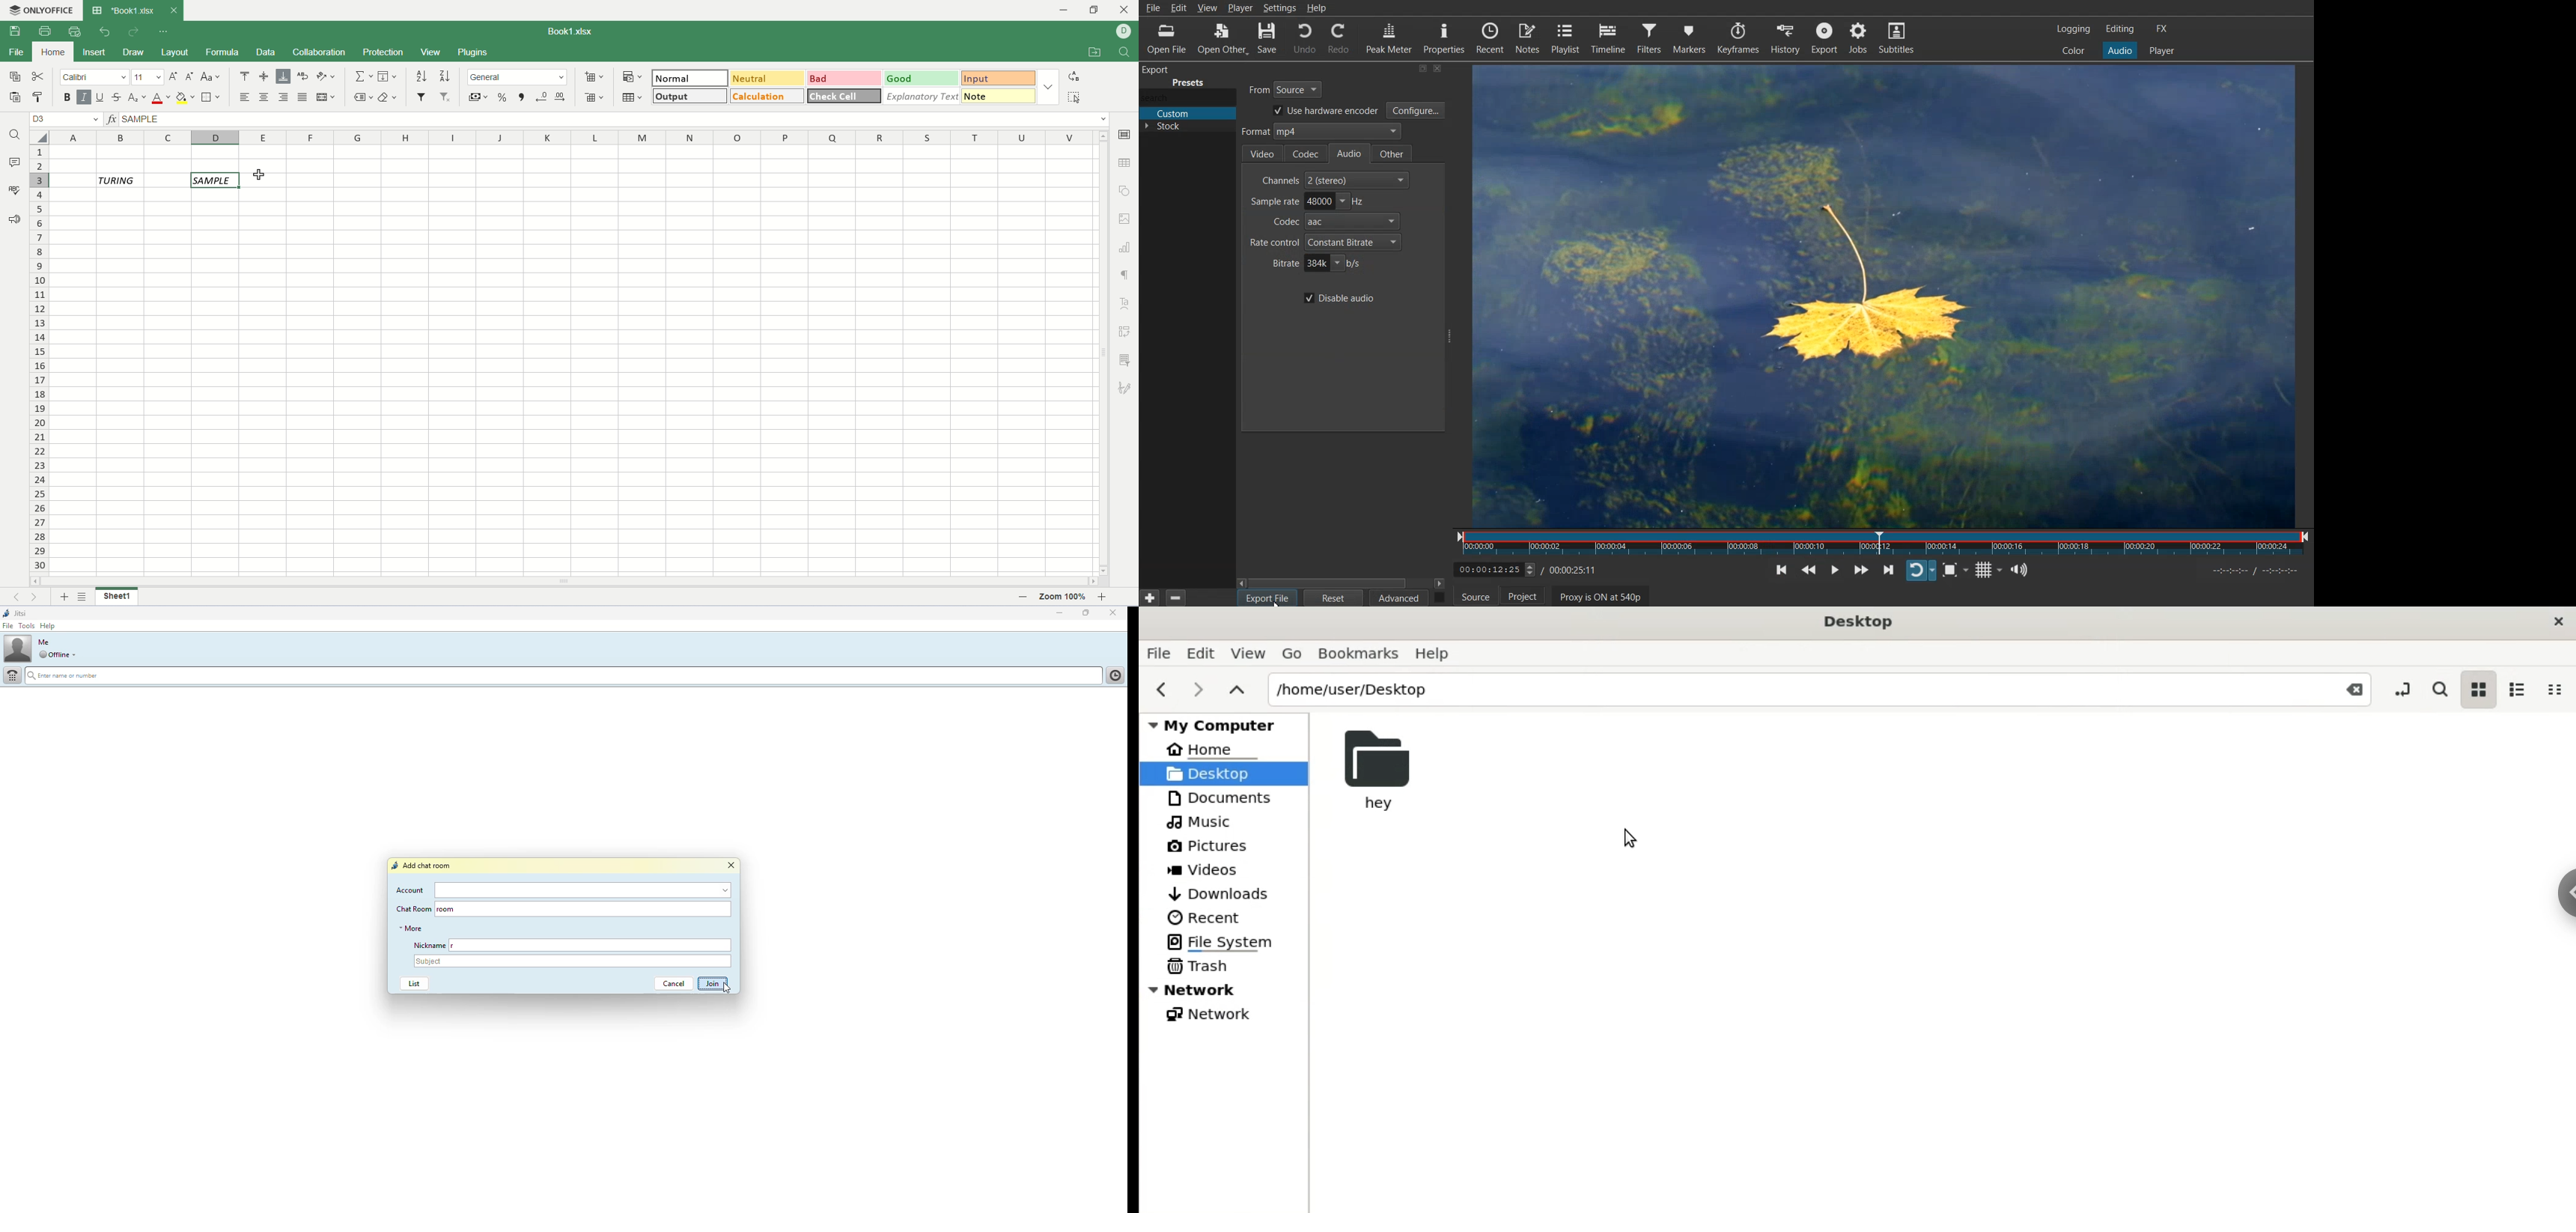  I want to click on data, so click(271, 54).